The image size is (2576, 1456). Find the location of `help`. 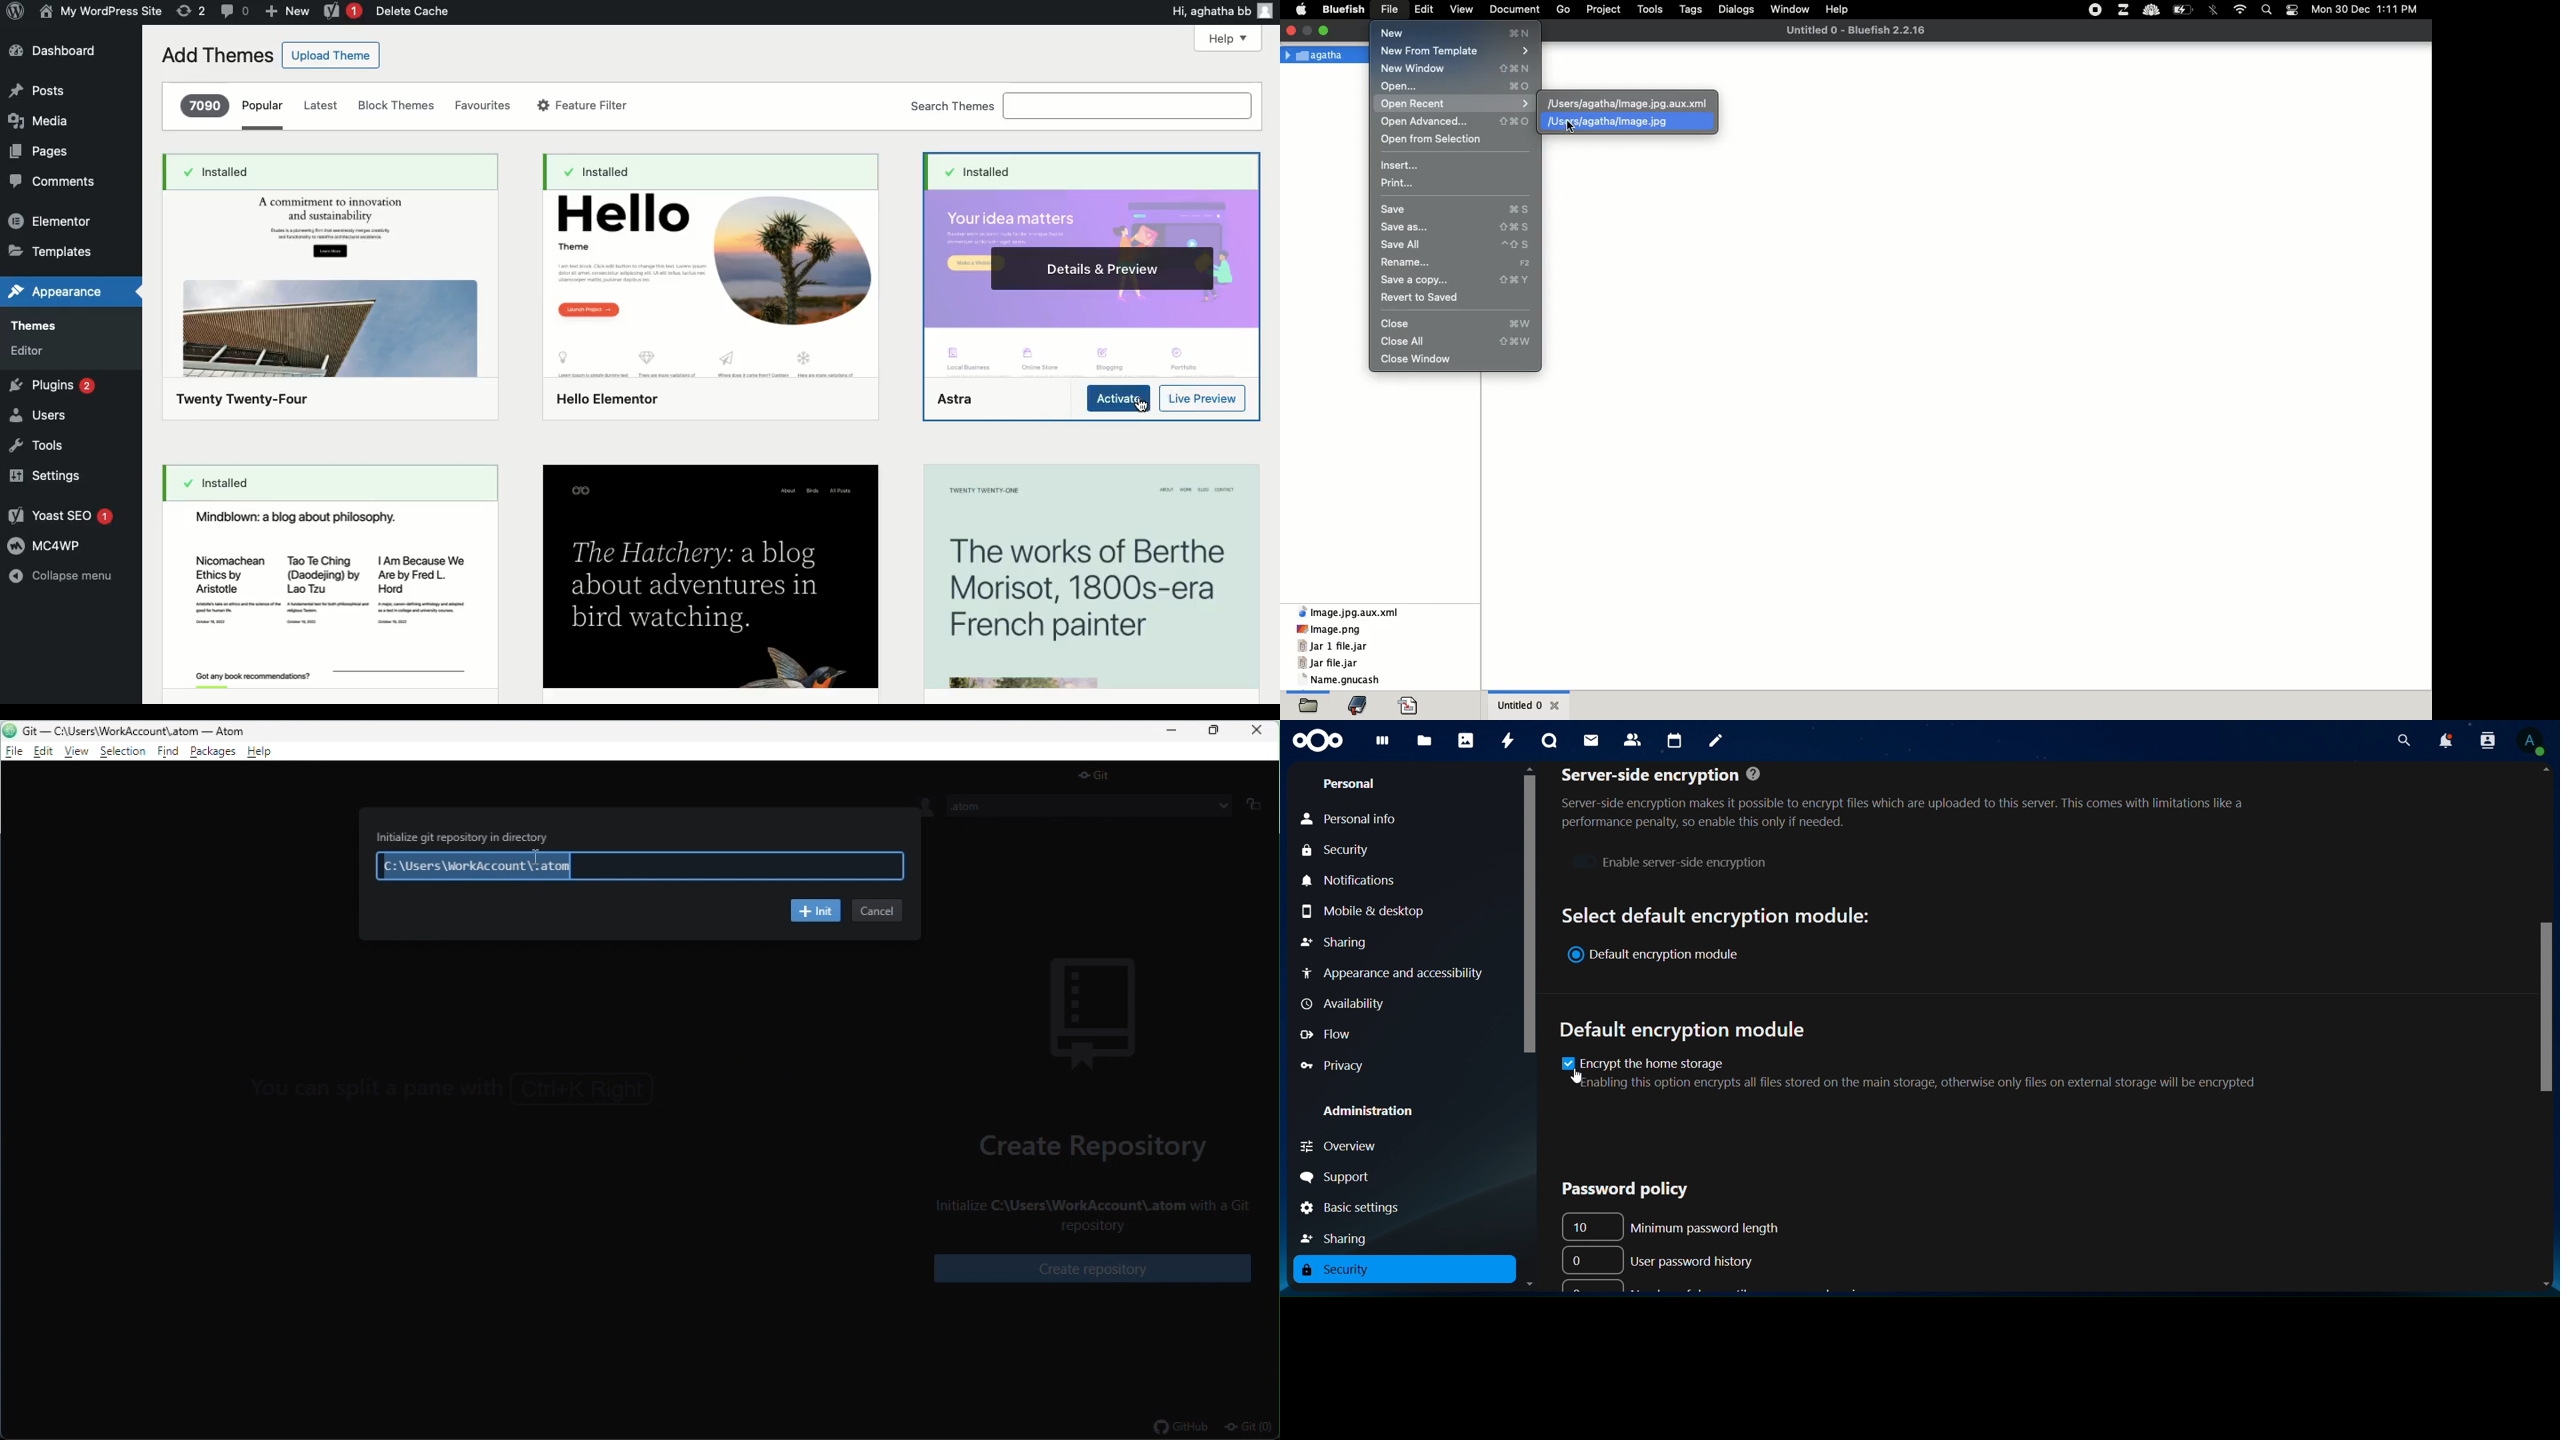

help is located at coordinates (260, 752).